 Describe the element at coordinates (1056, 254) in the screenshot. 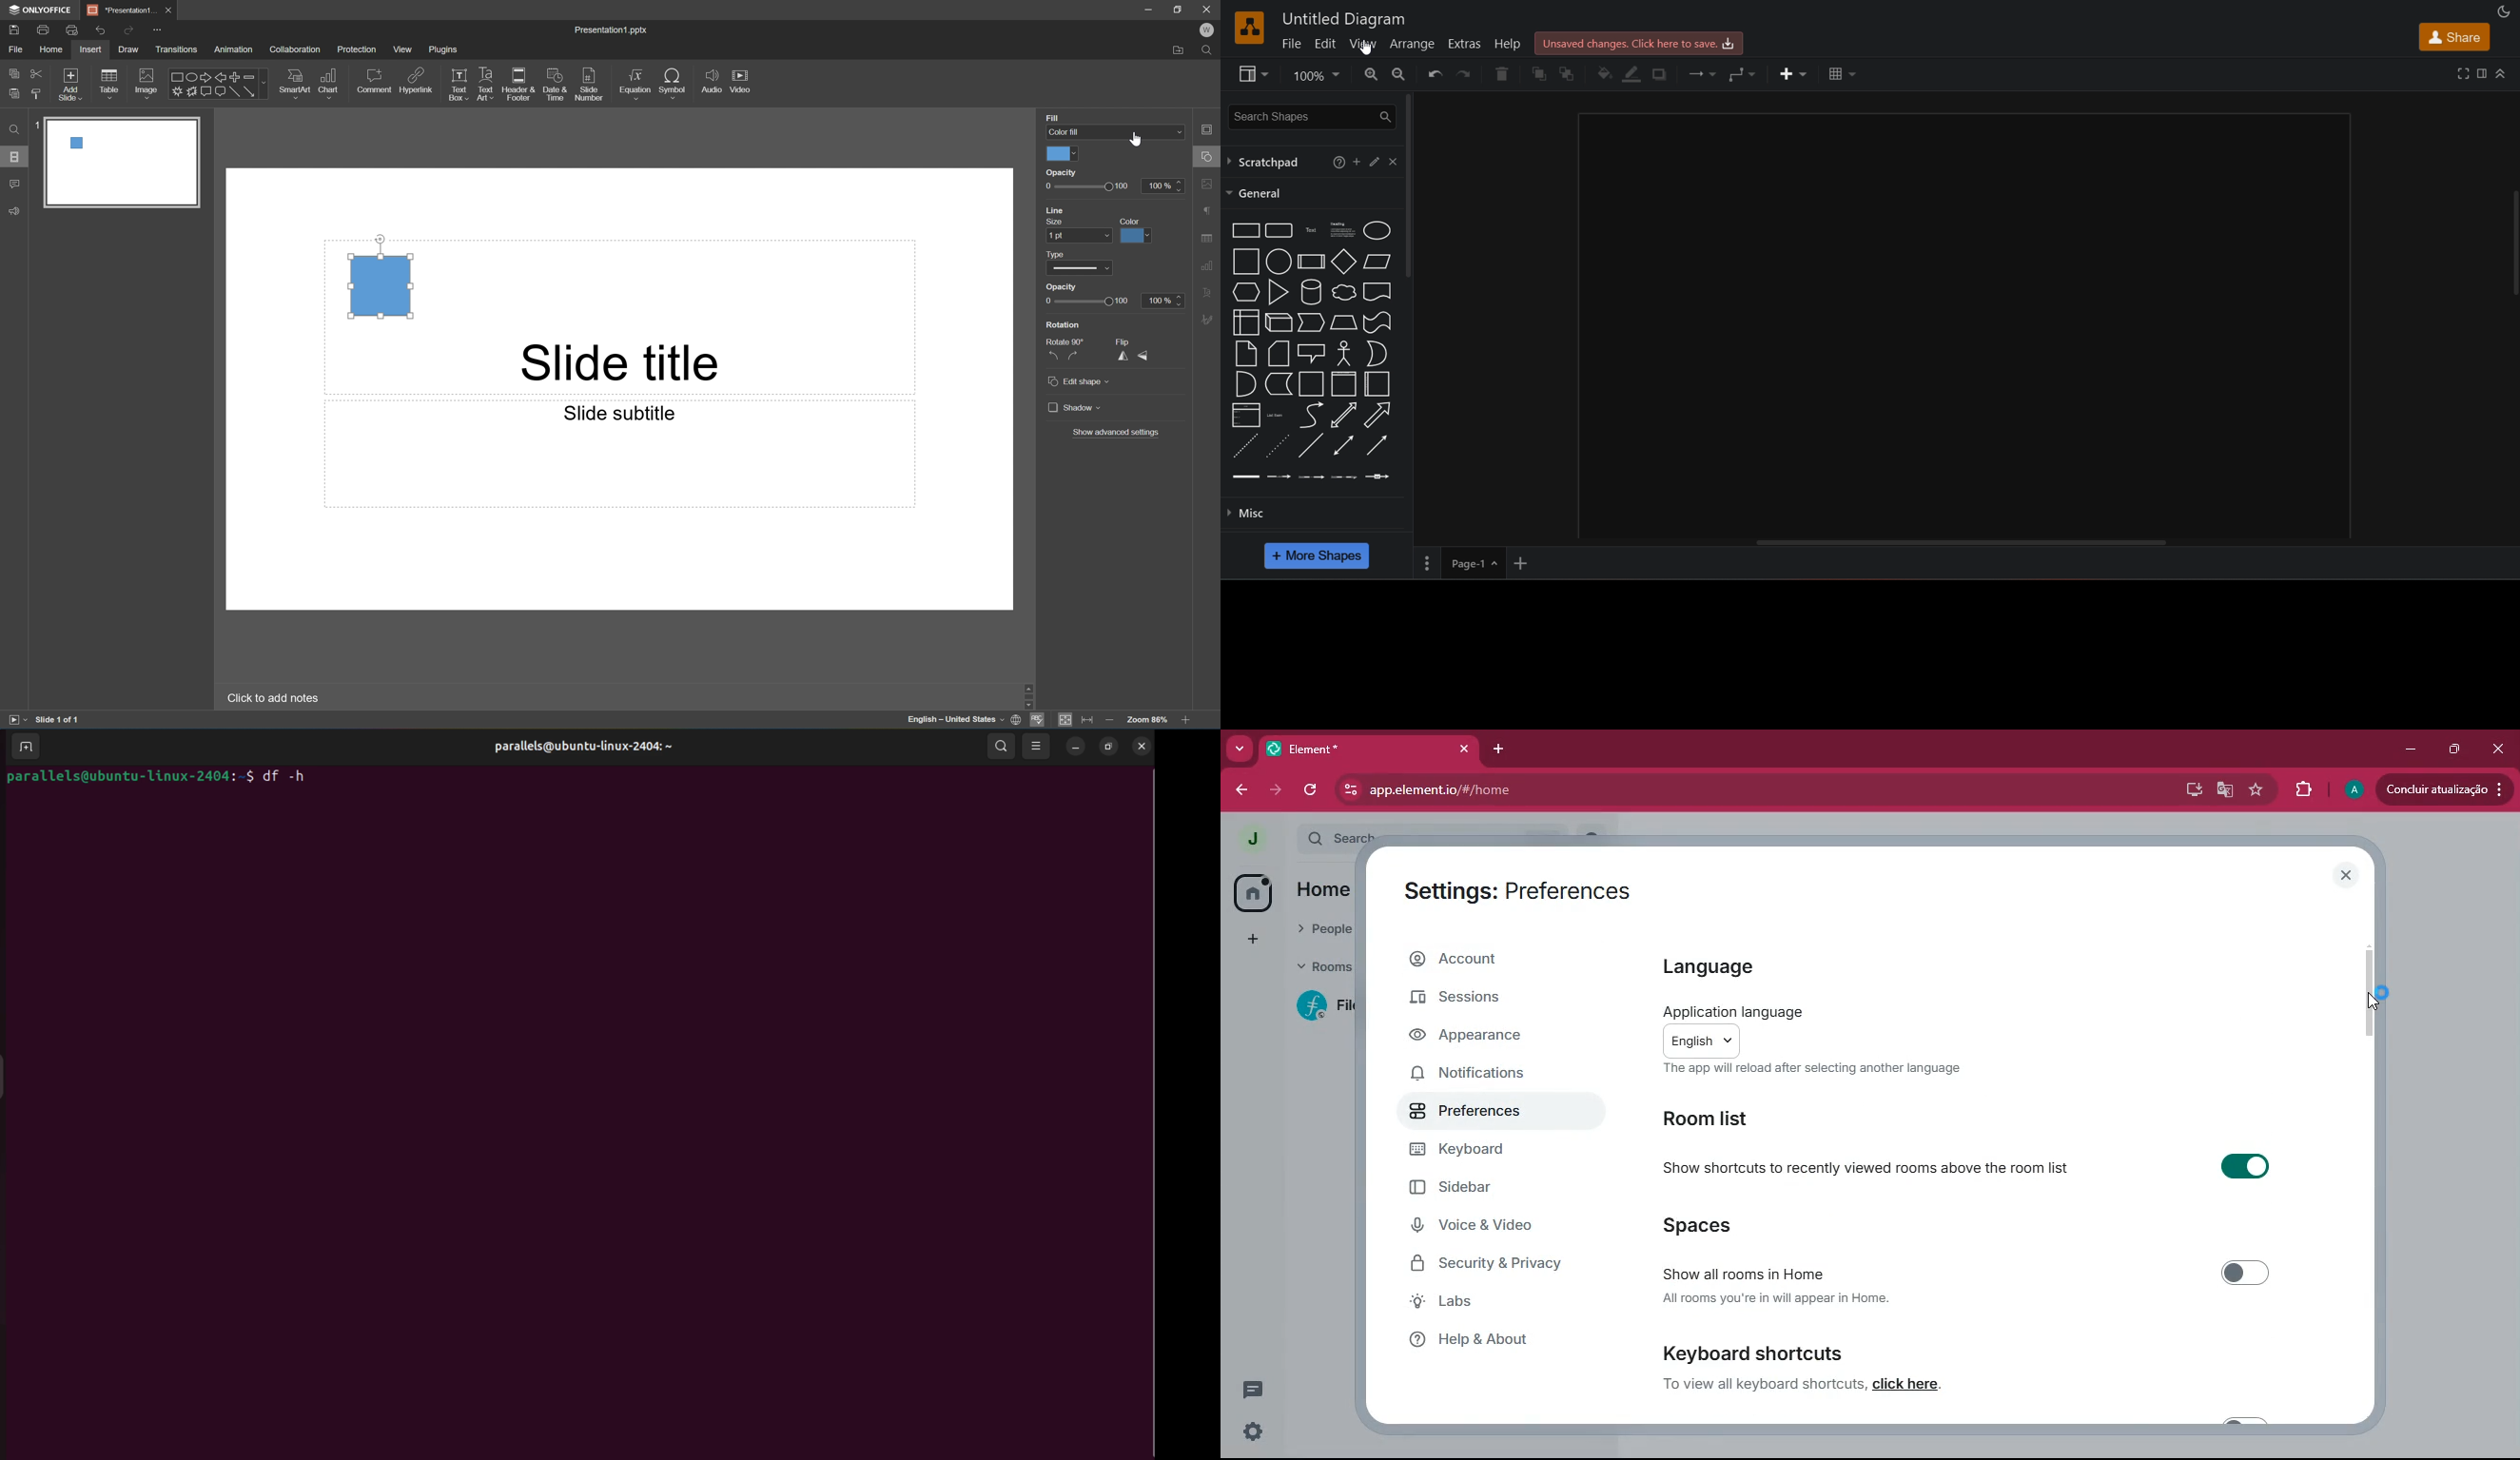

I see `Type` at that location.